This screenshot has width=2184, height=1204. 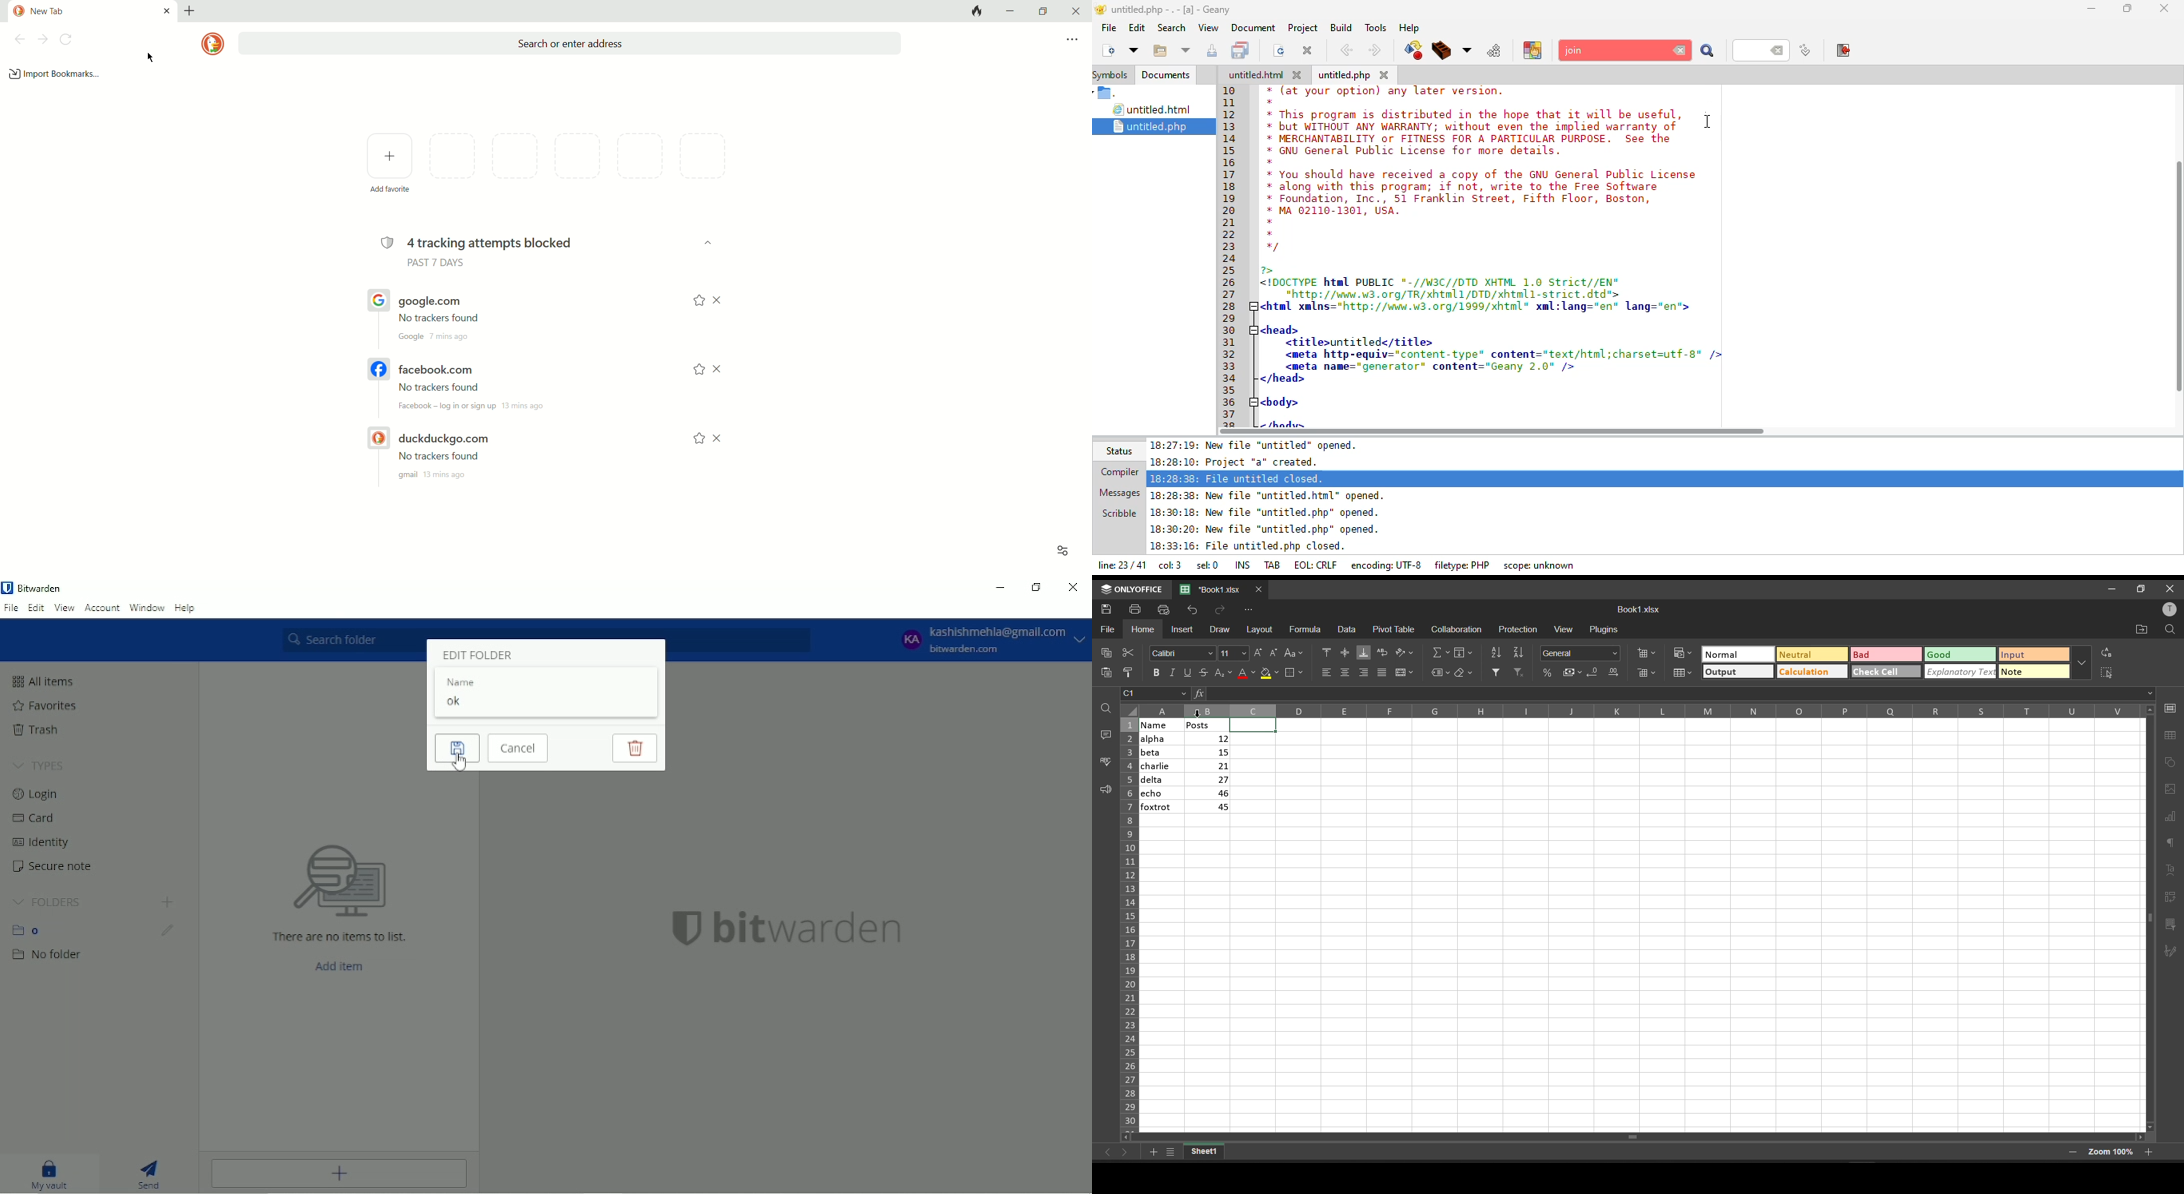 I want to click on paragraph settings, so click(x=2174, y=842).